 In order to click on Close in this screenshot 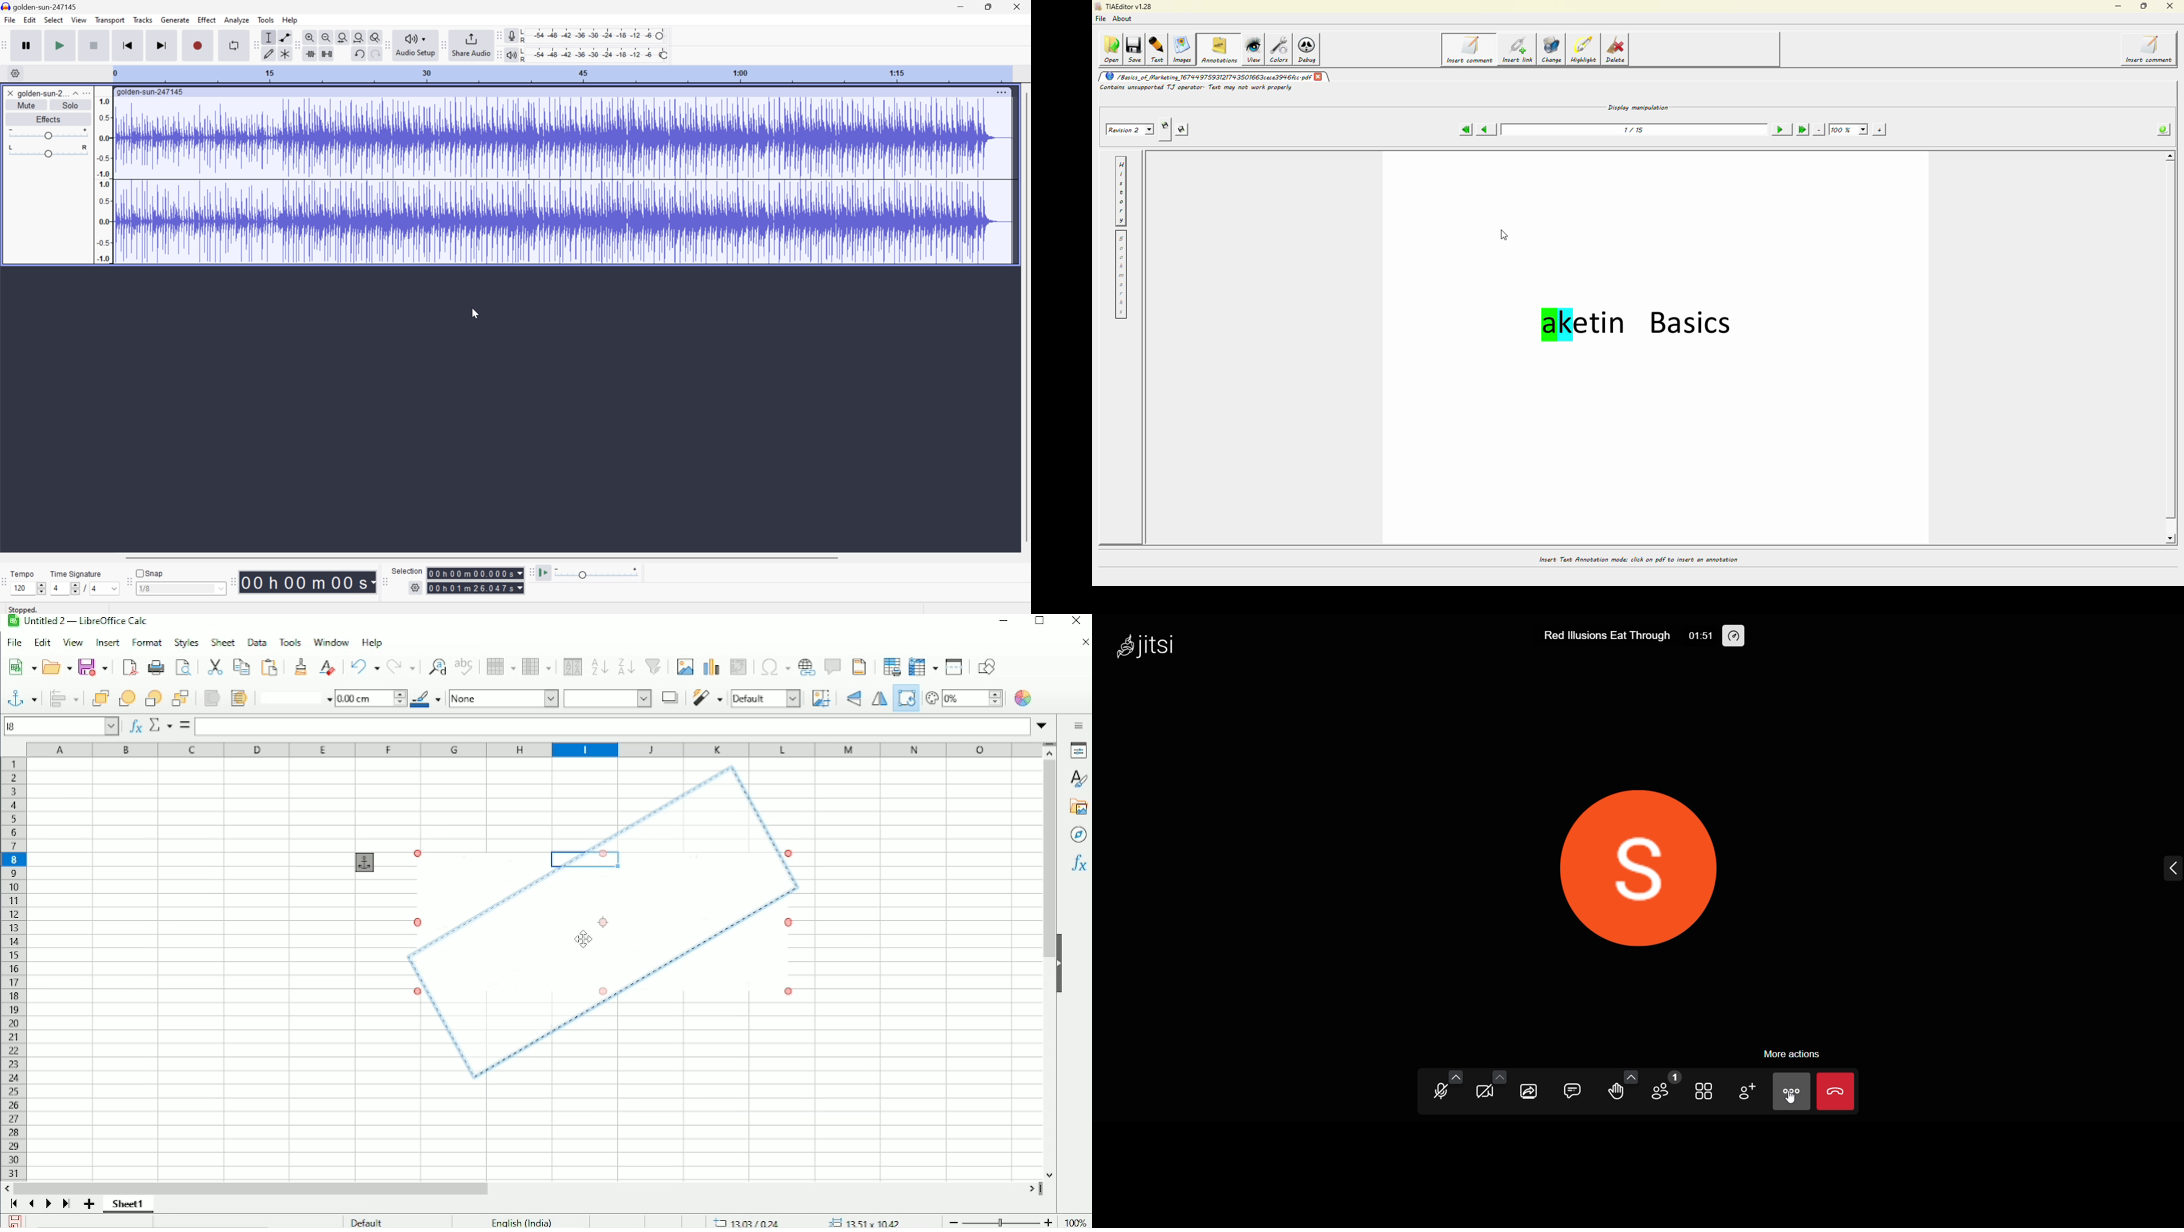, I will do `click(10, 93)`.